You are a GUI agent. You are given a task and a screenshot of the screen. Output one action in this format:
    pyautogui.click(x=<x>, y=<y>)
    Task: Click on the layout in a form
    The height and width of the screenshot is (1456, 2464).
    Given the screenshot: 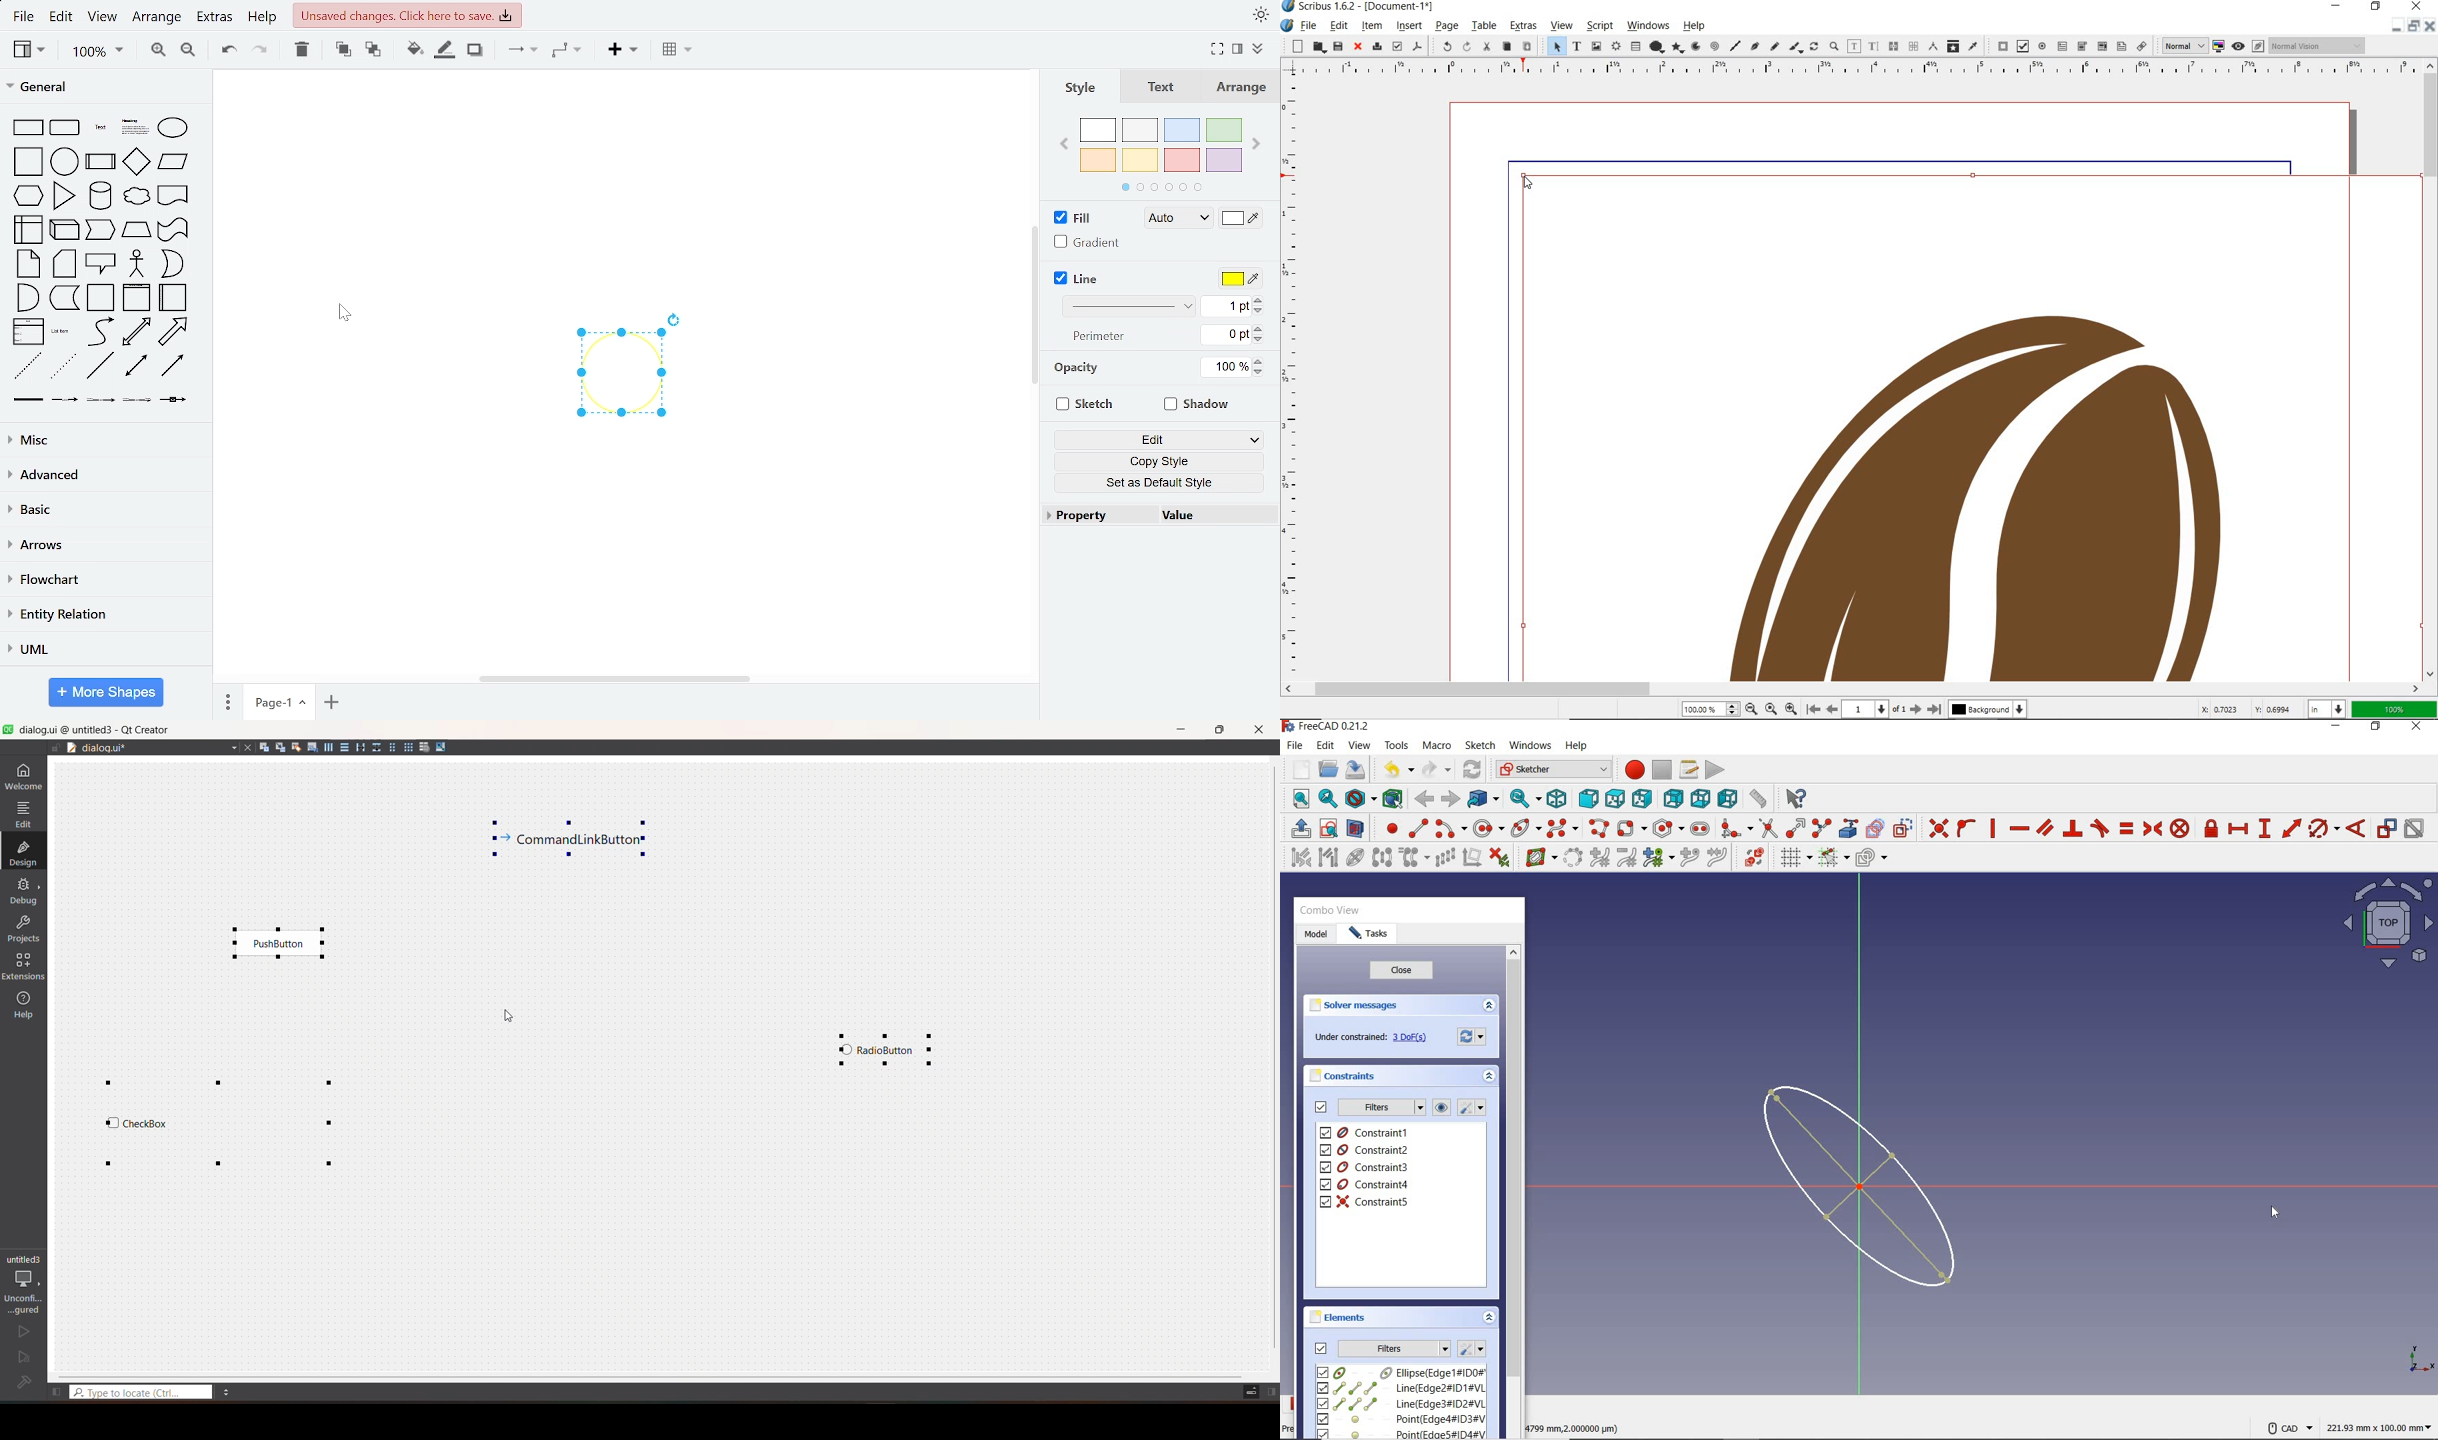 What is the action you would take?
    pyautogui.click(x=392, y=748)
    